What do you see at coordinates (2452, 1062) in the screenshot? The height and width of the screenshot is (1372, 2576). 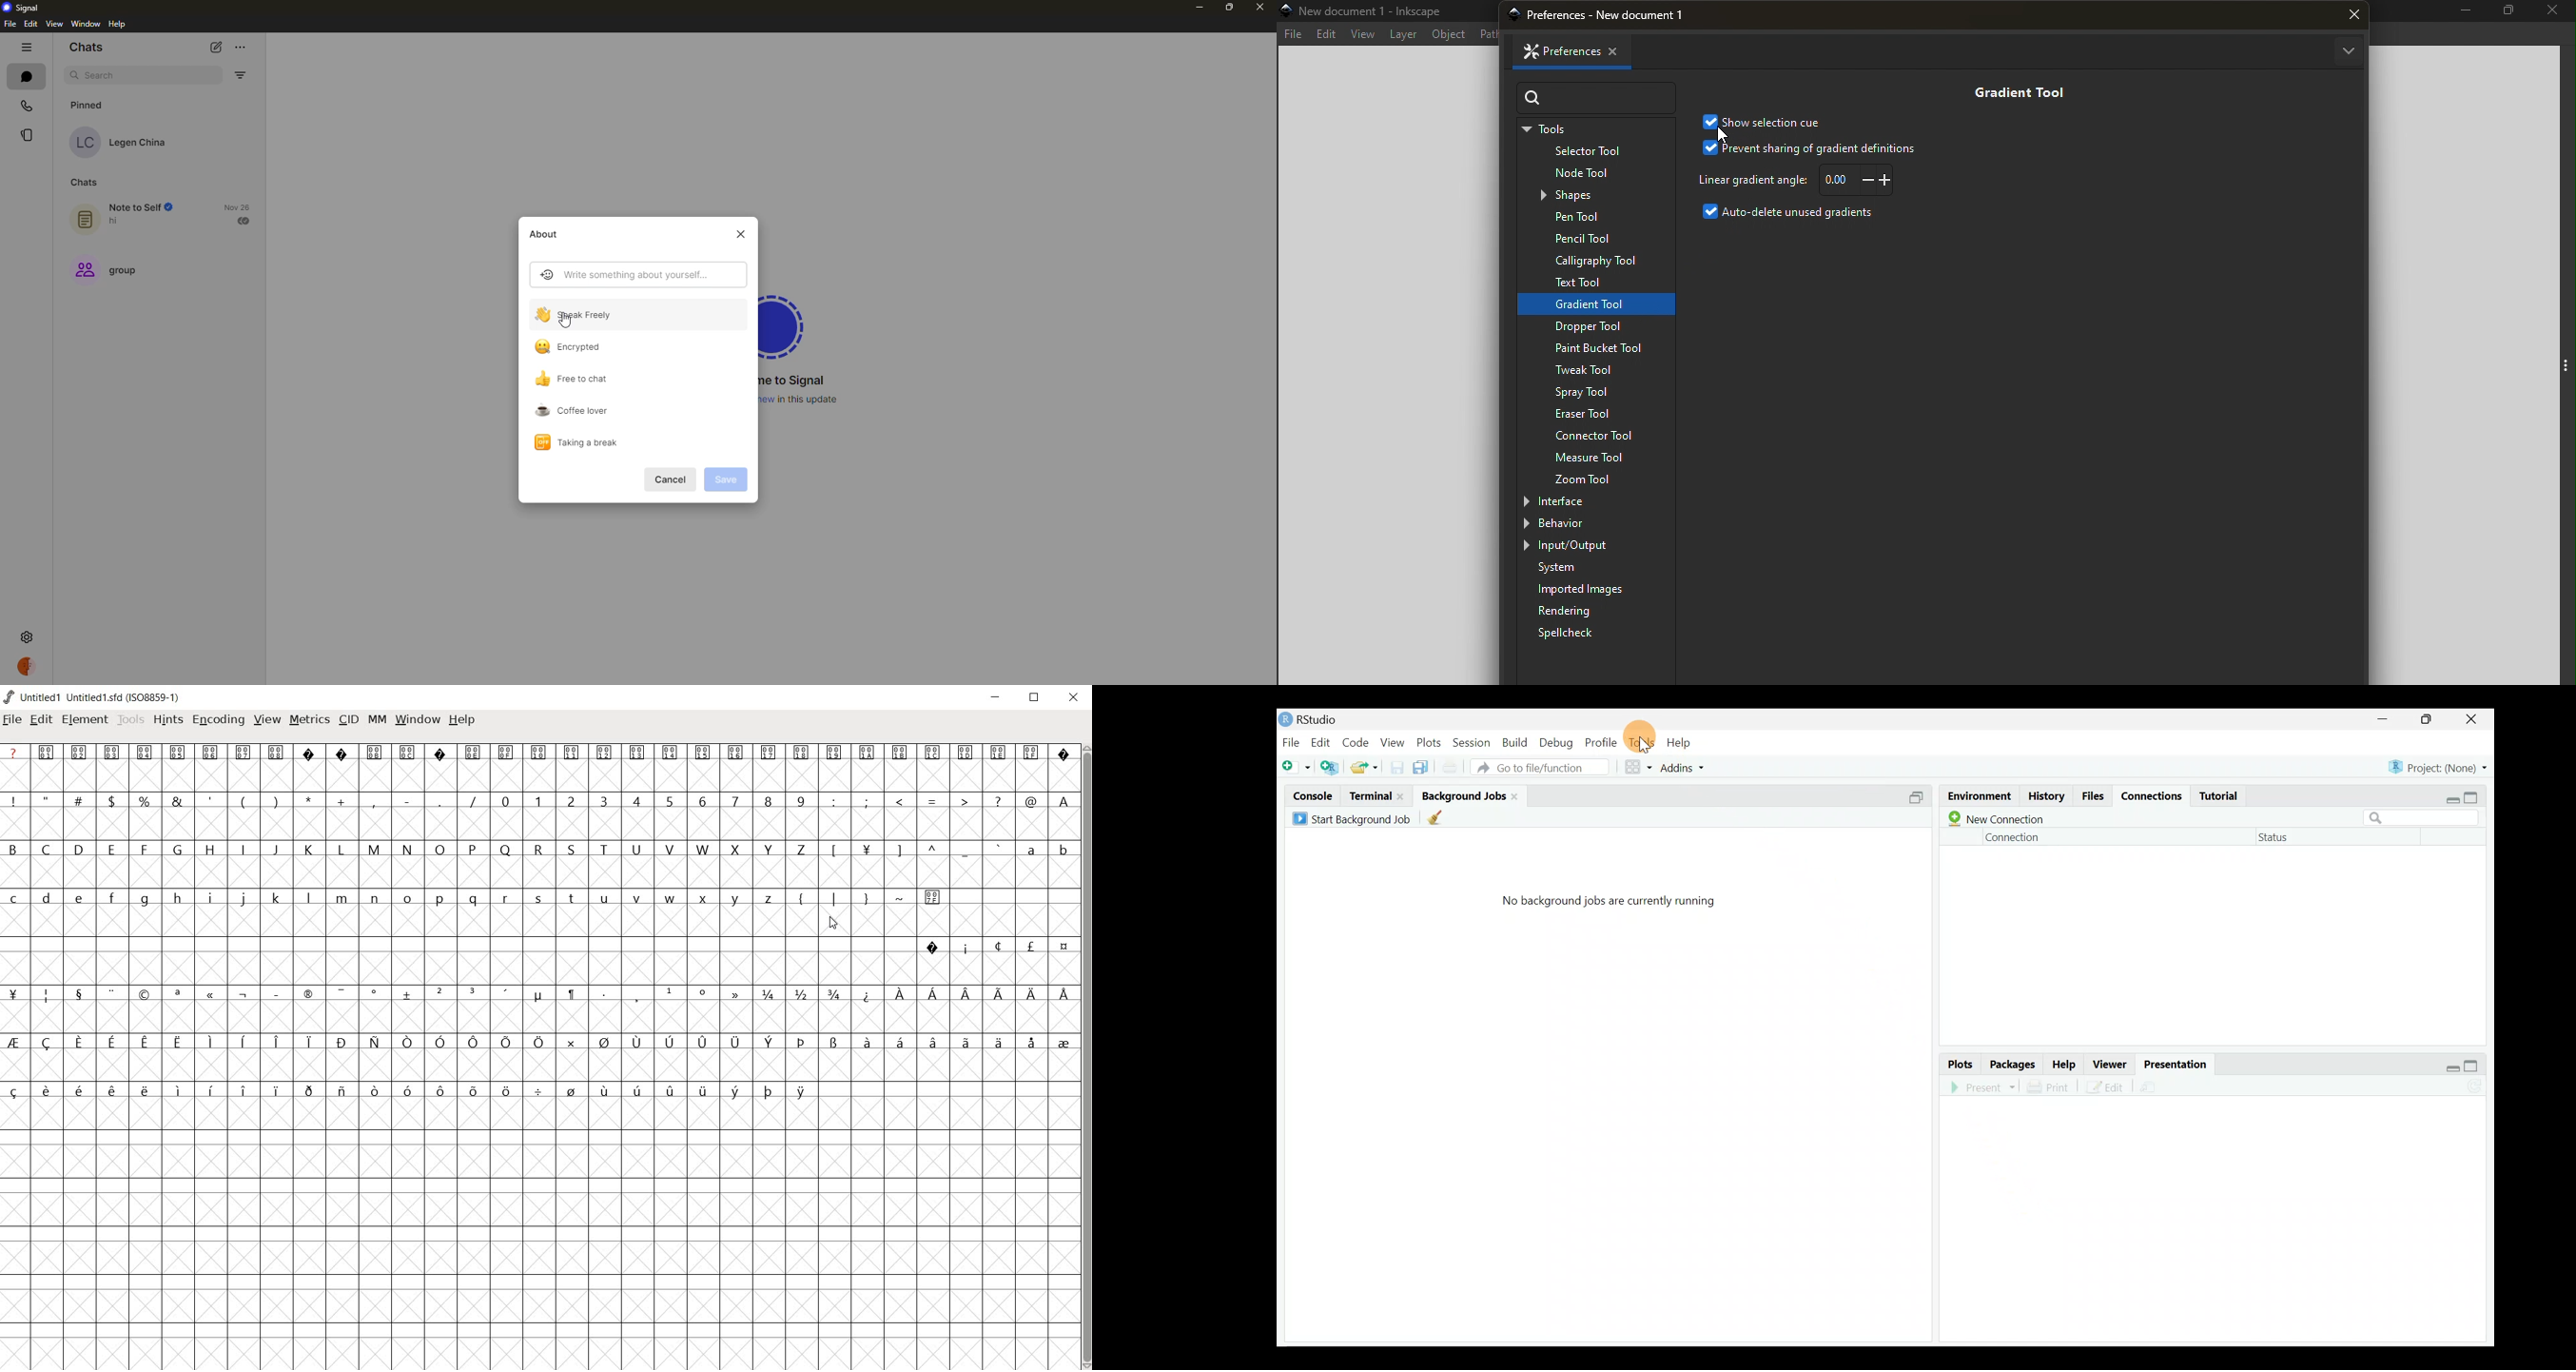 I see `restore down` at bounding box center [2452, 1062].